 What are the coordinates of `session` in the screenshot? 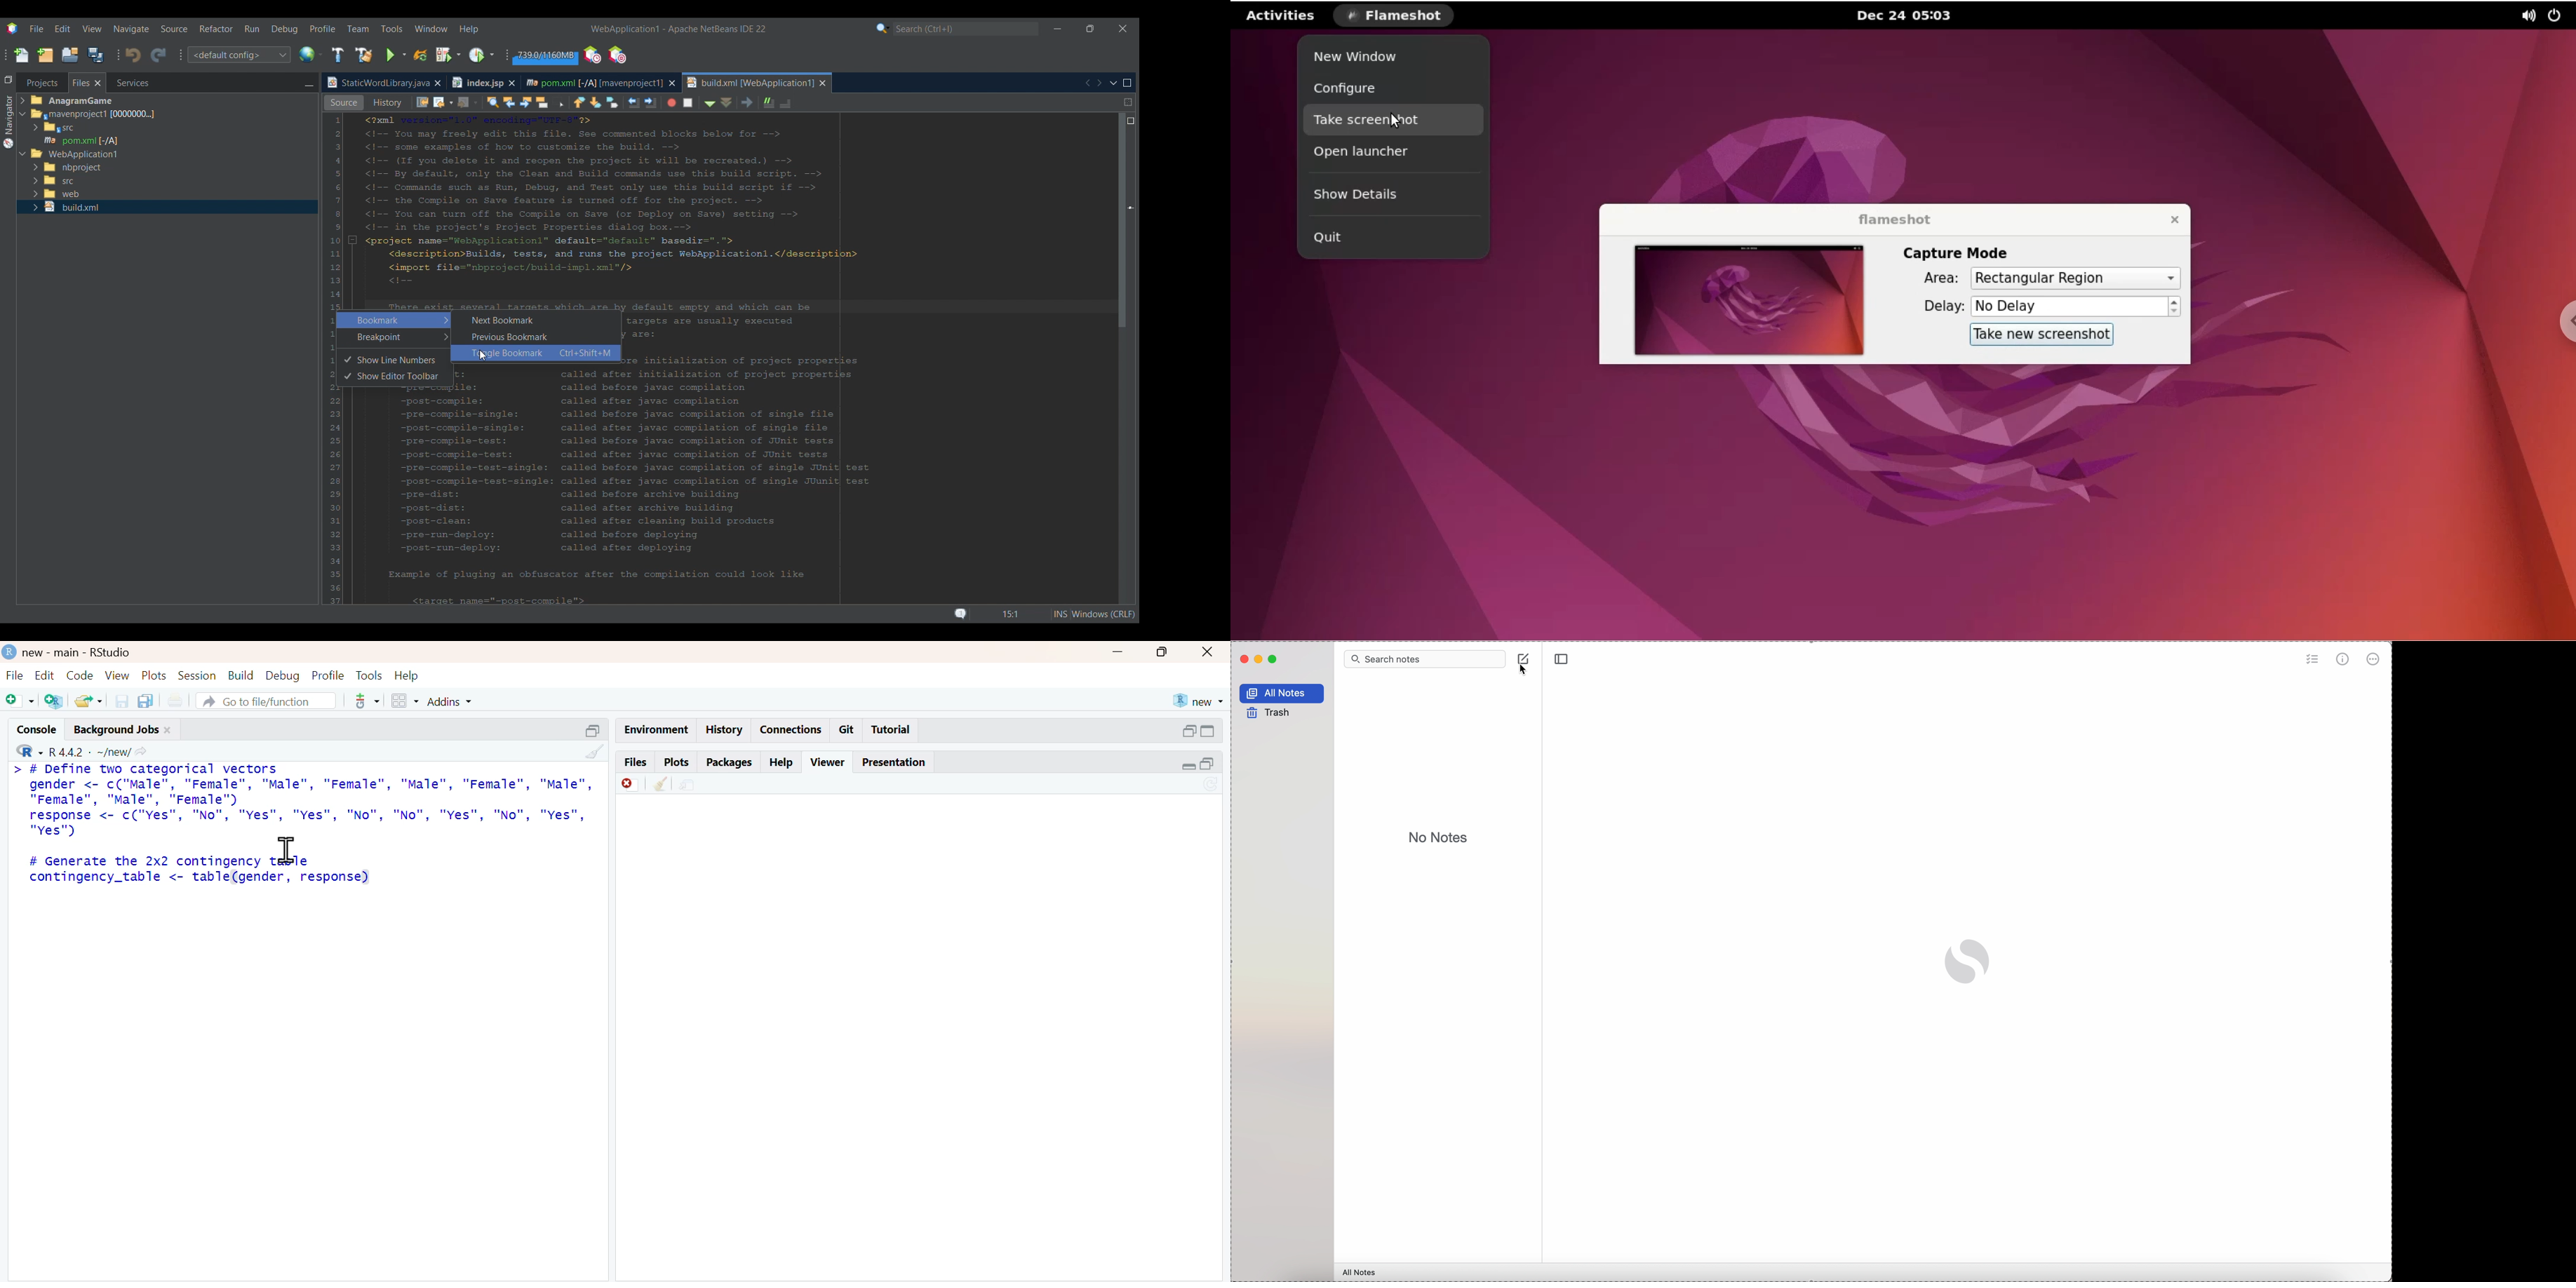 It's located at (198, 676).